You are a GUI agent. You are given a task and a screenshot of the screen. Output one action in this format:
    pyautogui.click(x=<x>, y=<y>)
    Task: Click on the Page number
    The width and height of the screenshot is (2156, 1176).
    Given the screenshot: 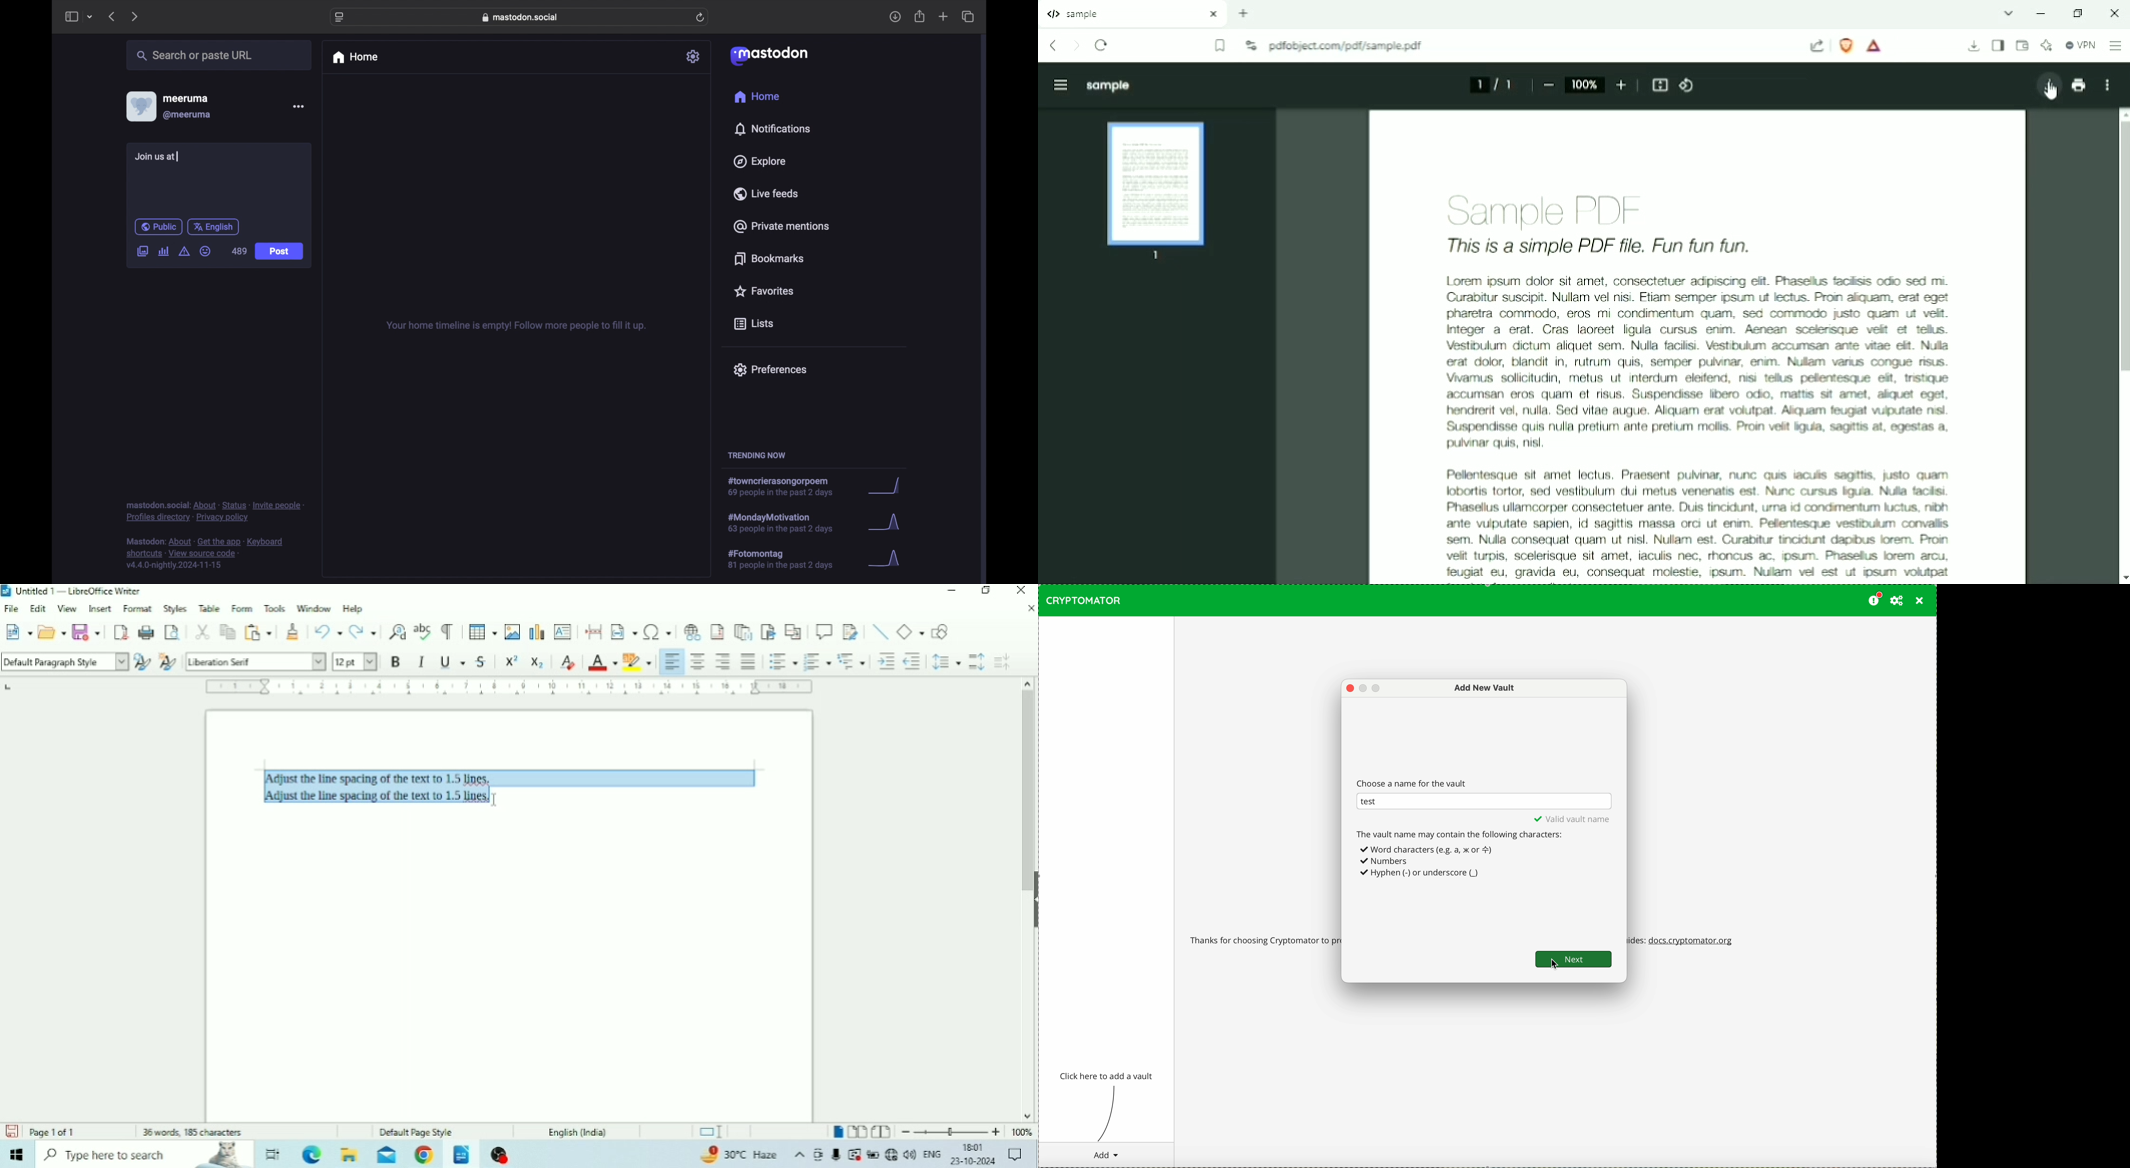 What is the action you would take?
    pyautogui.click(x=53, y=1132)
    